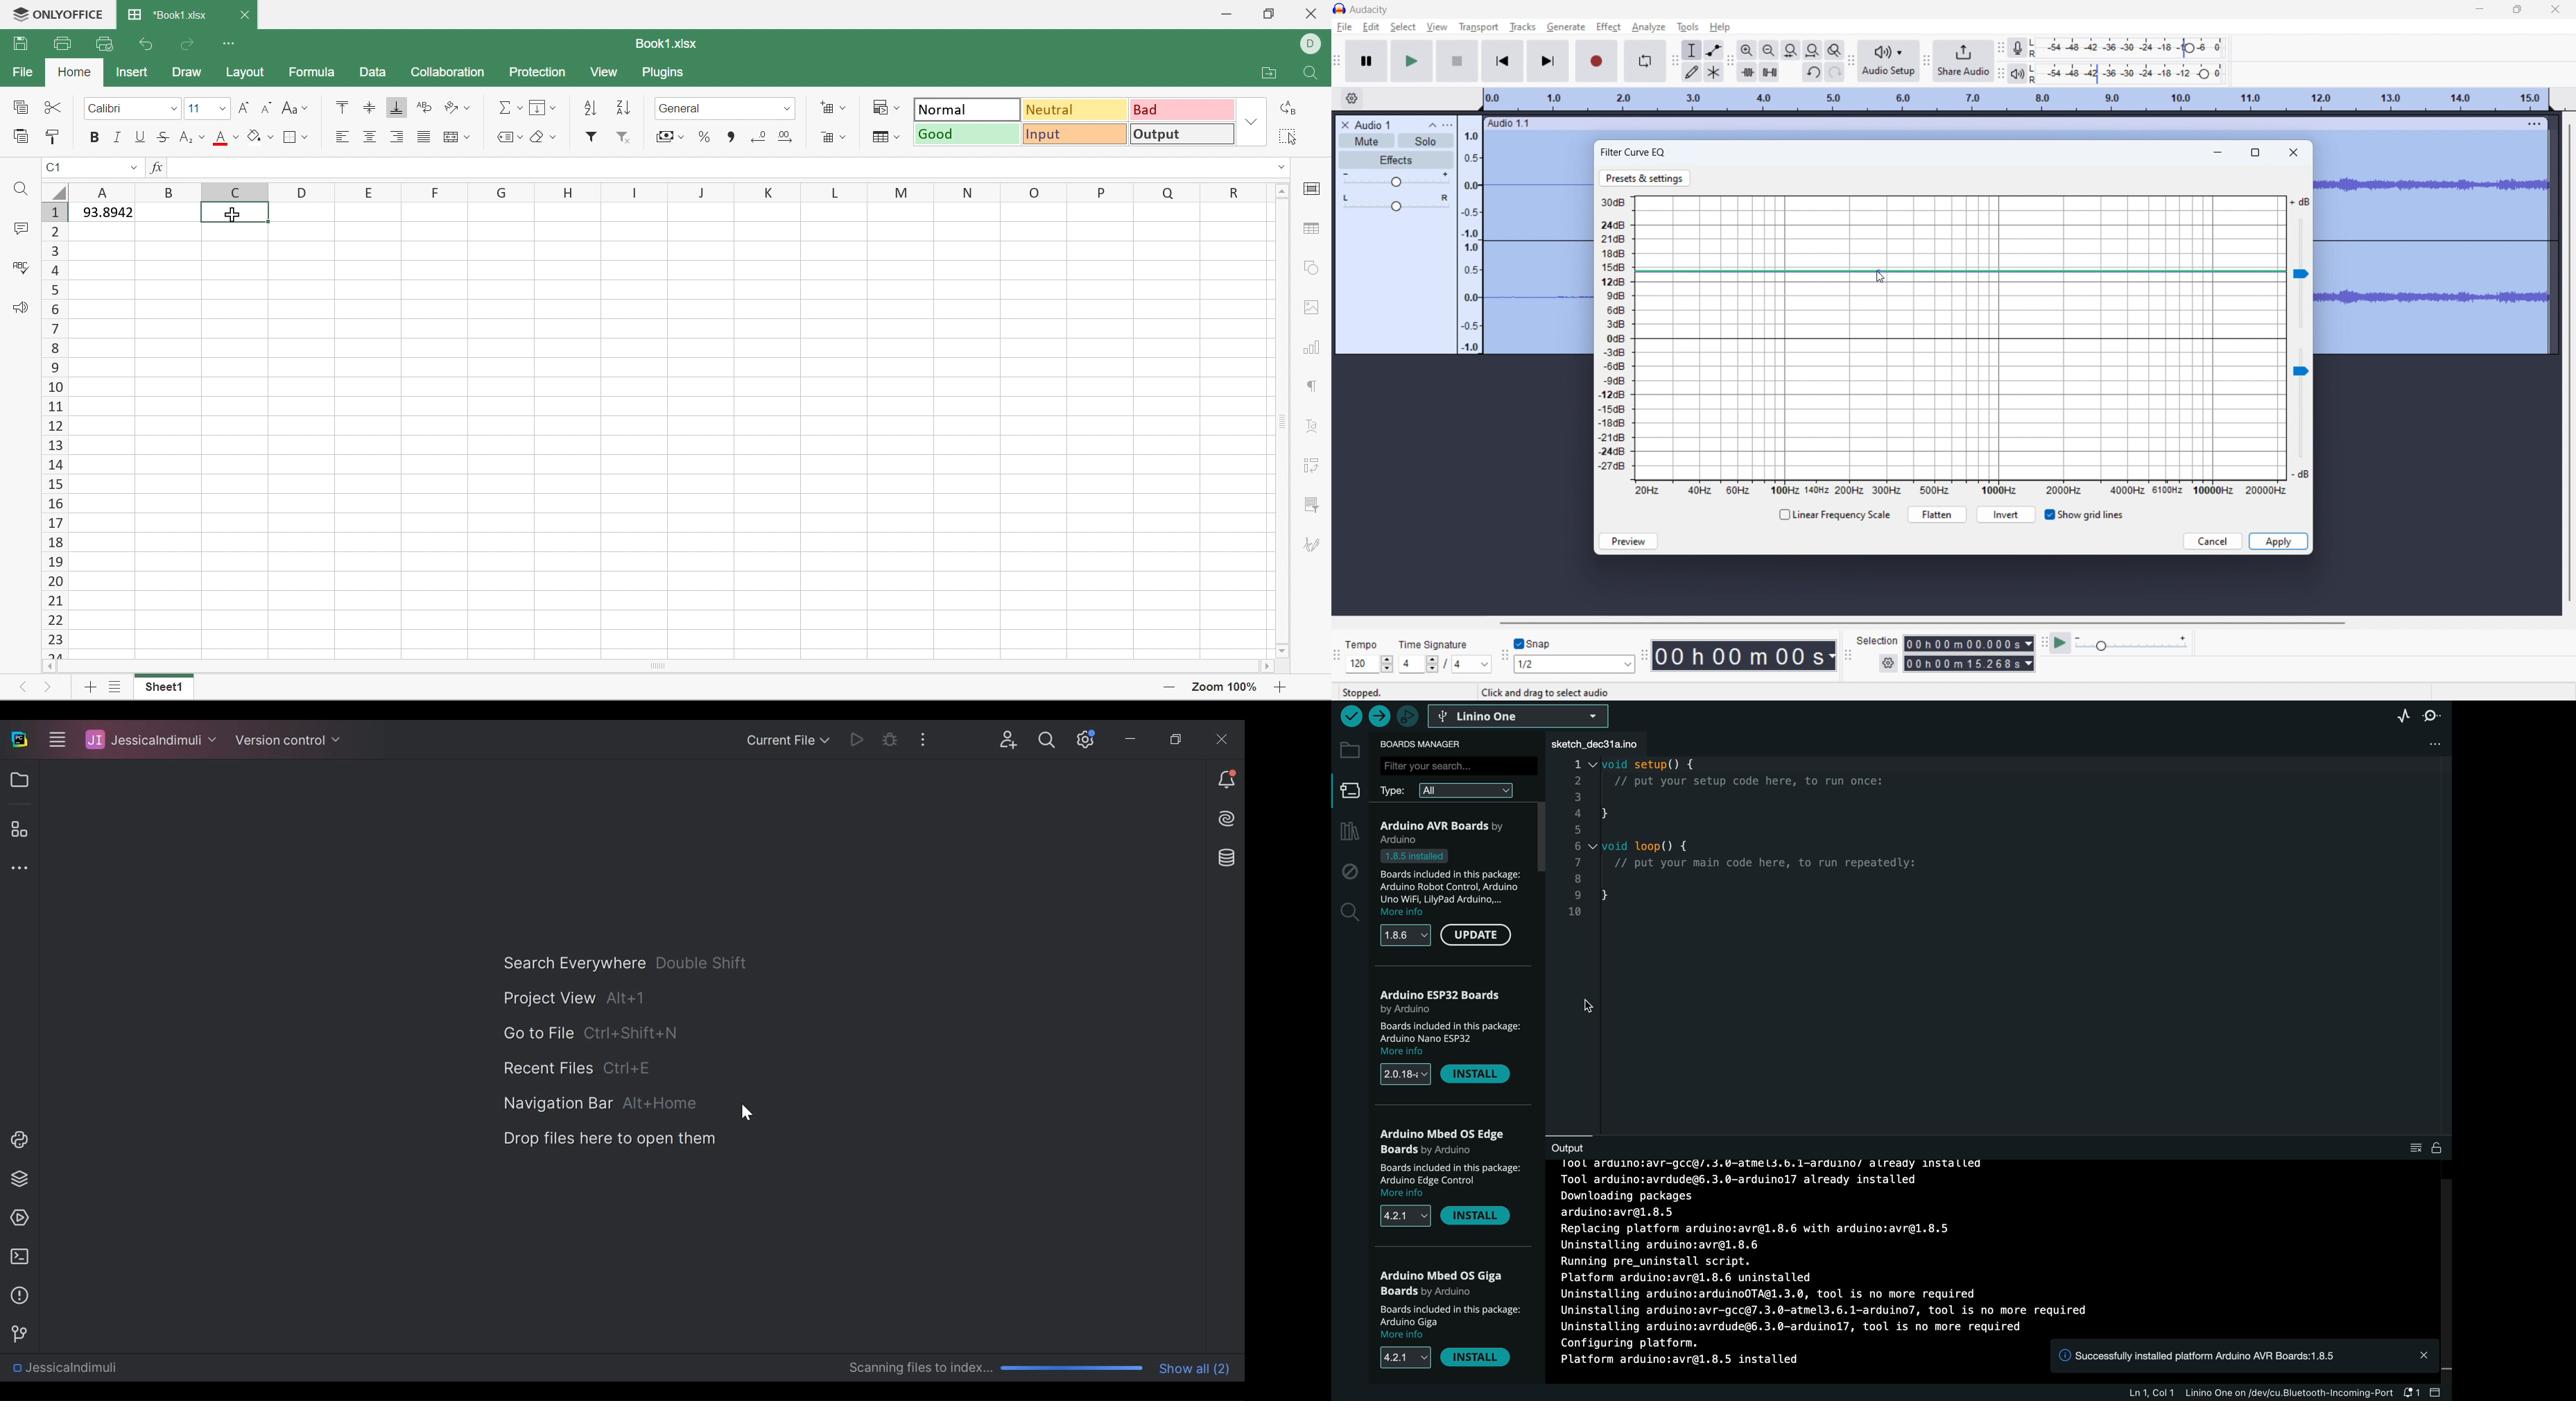 This screenshot has width=2576, height=1428. What do you see at coordinates (789, 739) in the screenshot?
I see `Current File` at bounding box center [789, 739].